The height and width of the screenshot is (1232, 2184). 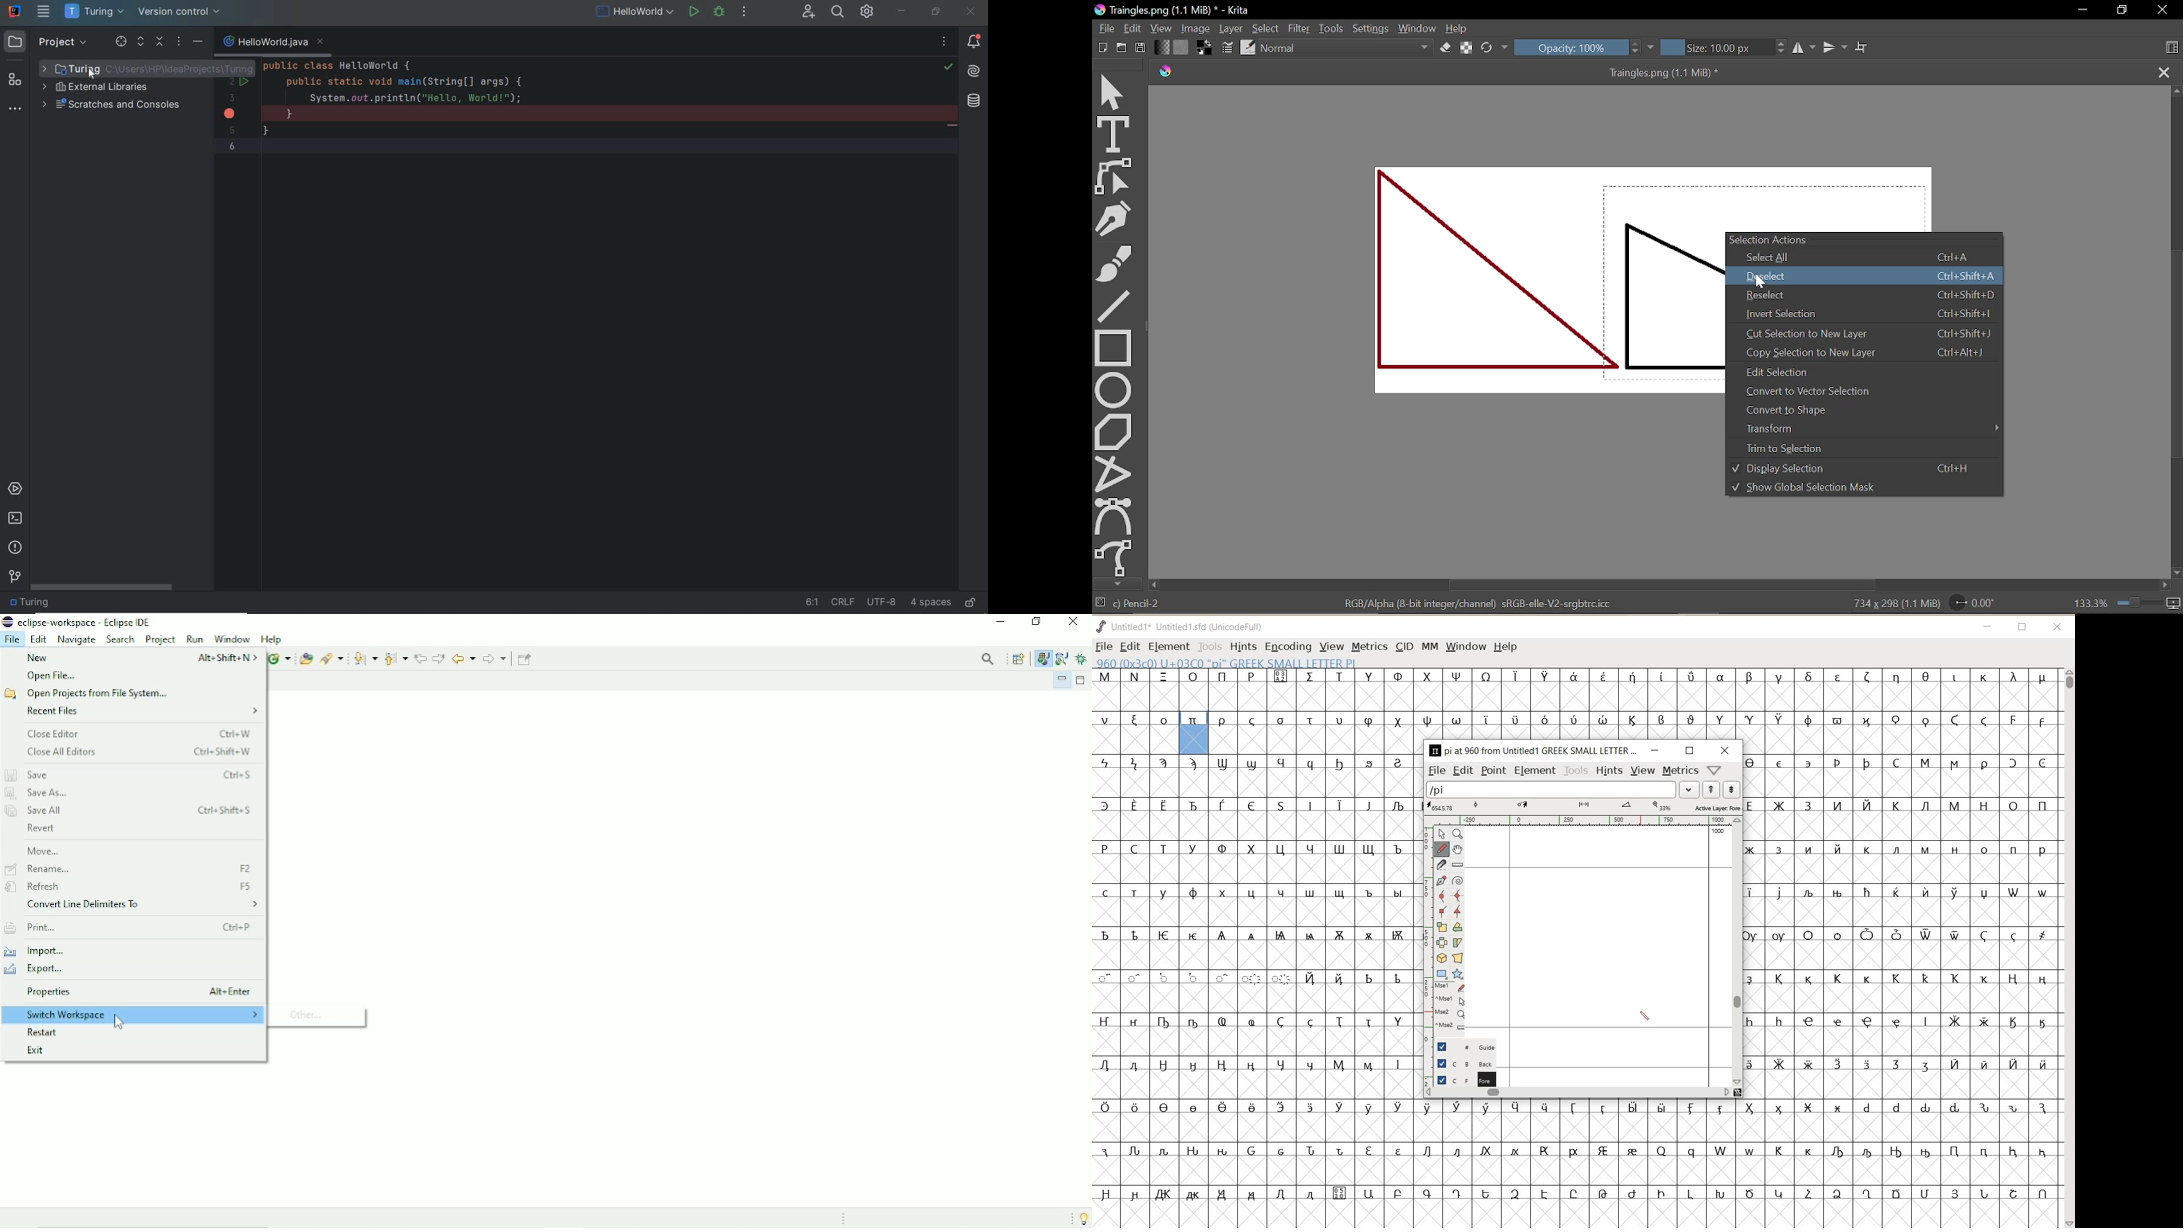 I want to click on CLOSE, so click(x=1727, y=751).